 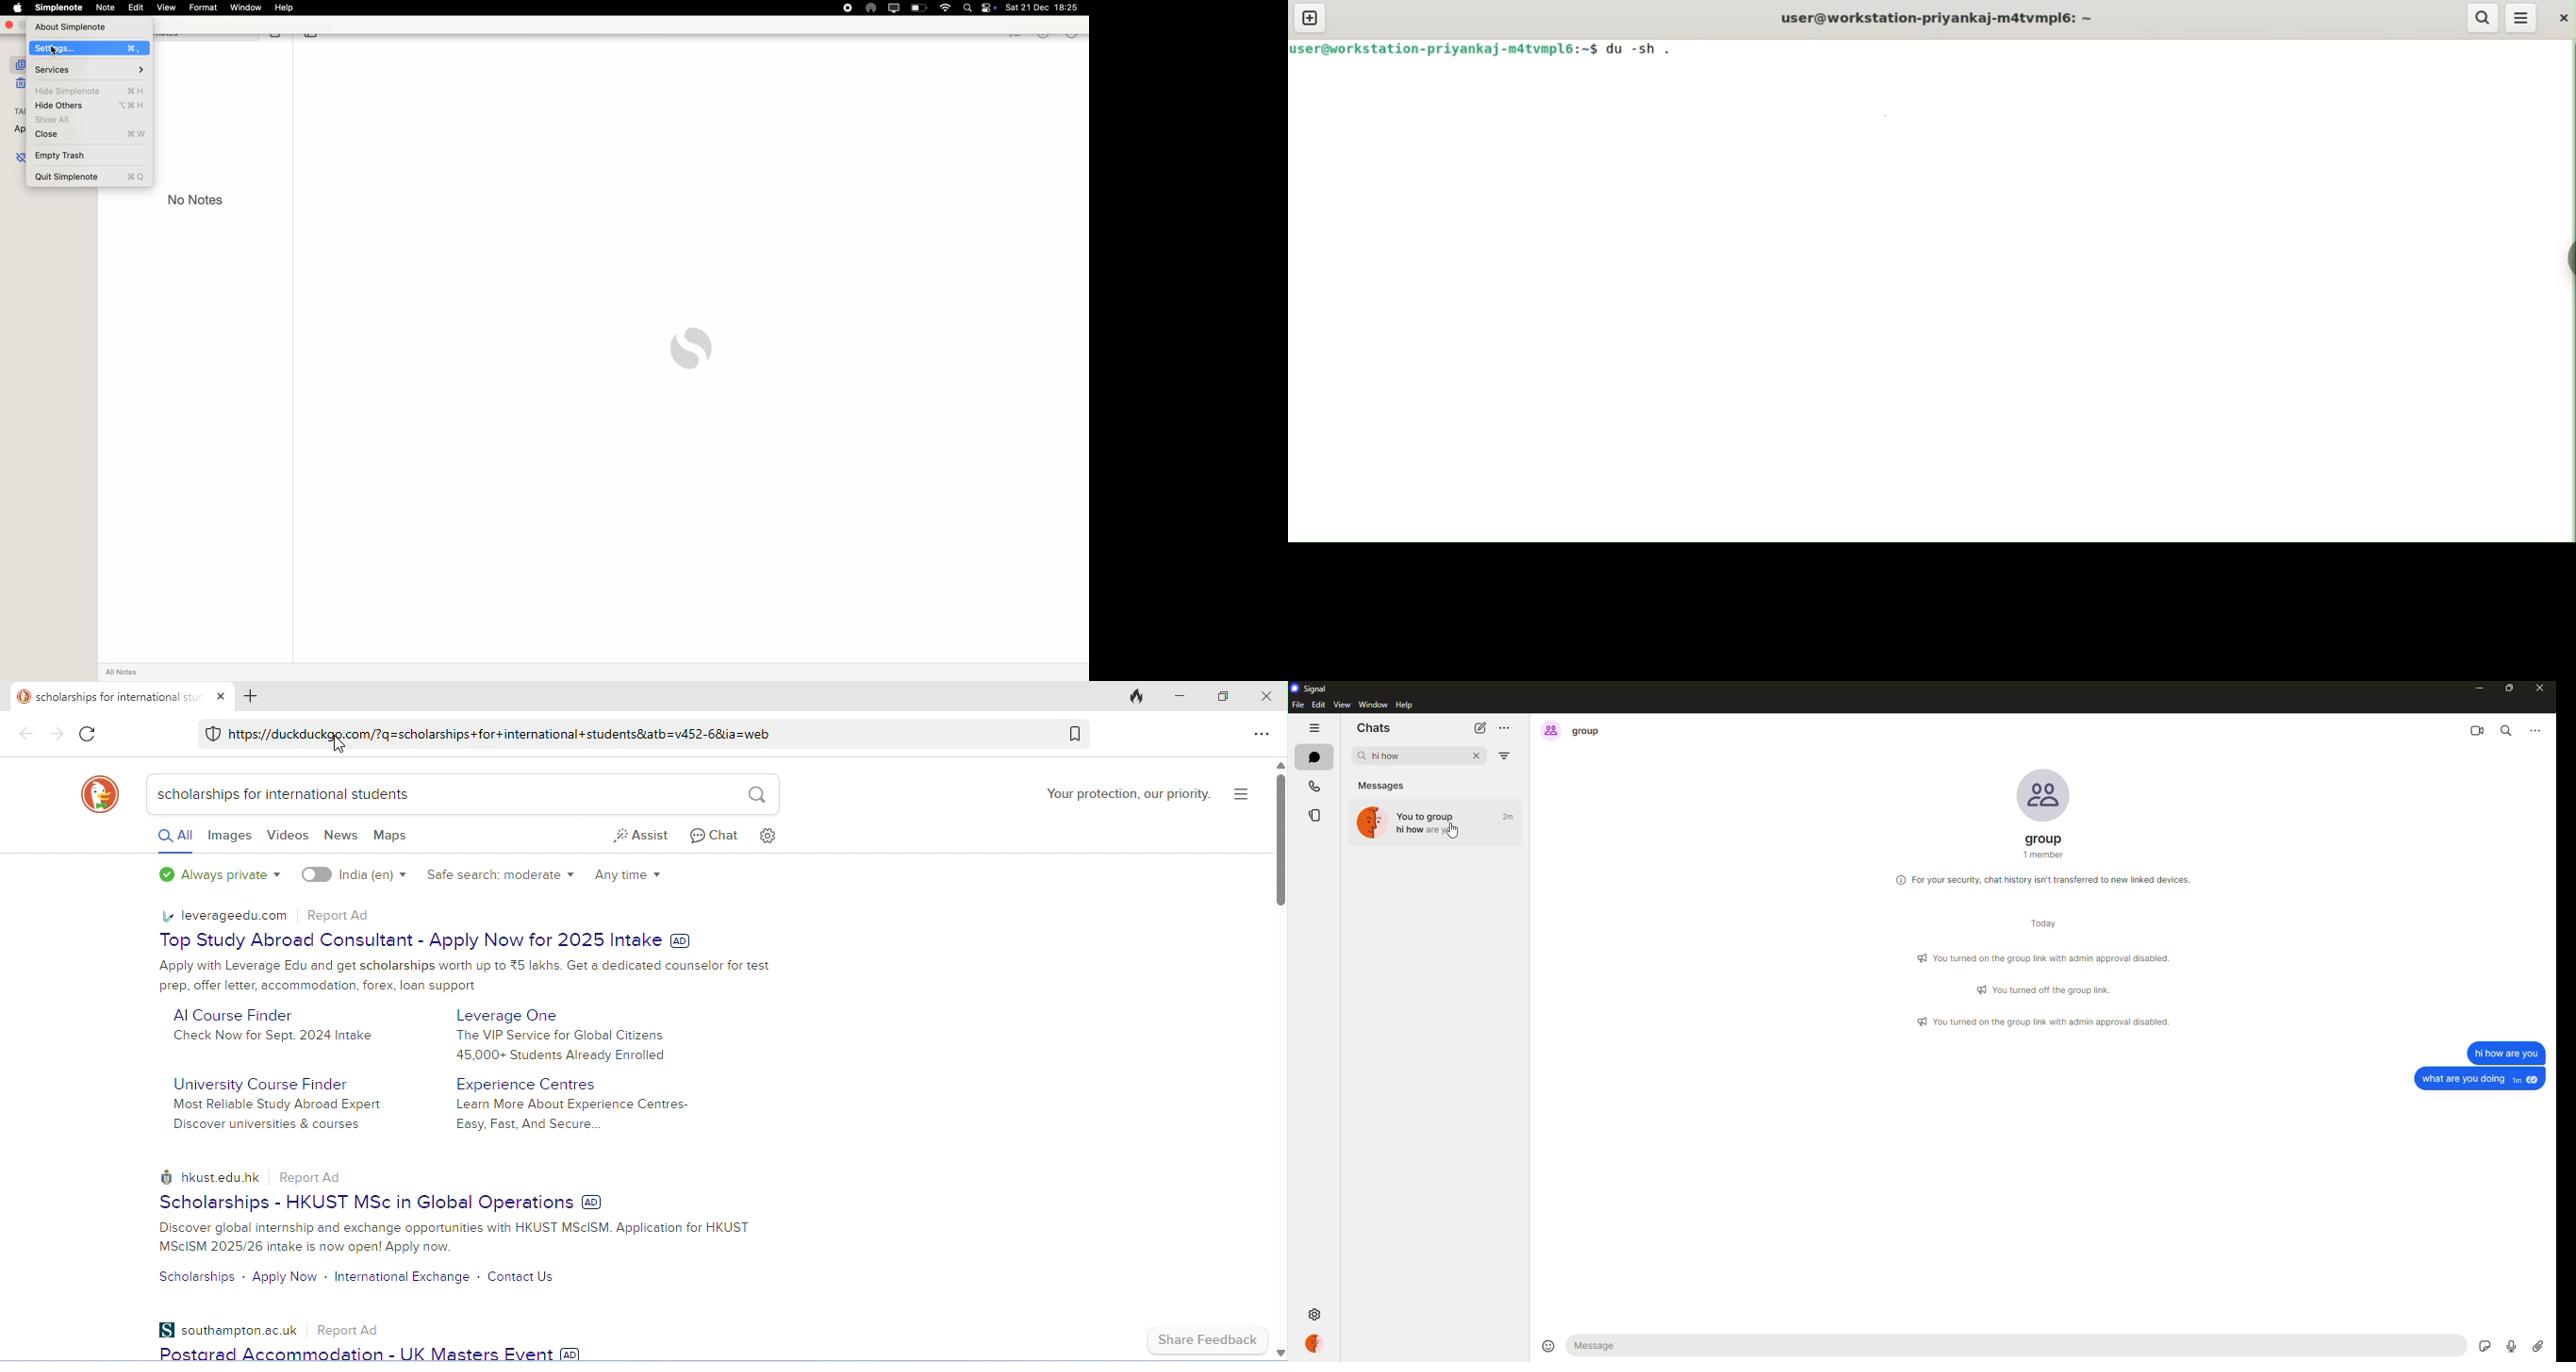 I want to click on profile, so click(x=1314, y=1343).